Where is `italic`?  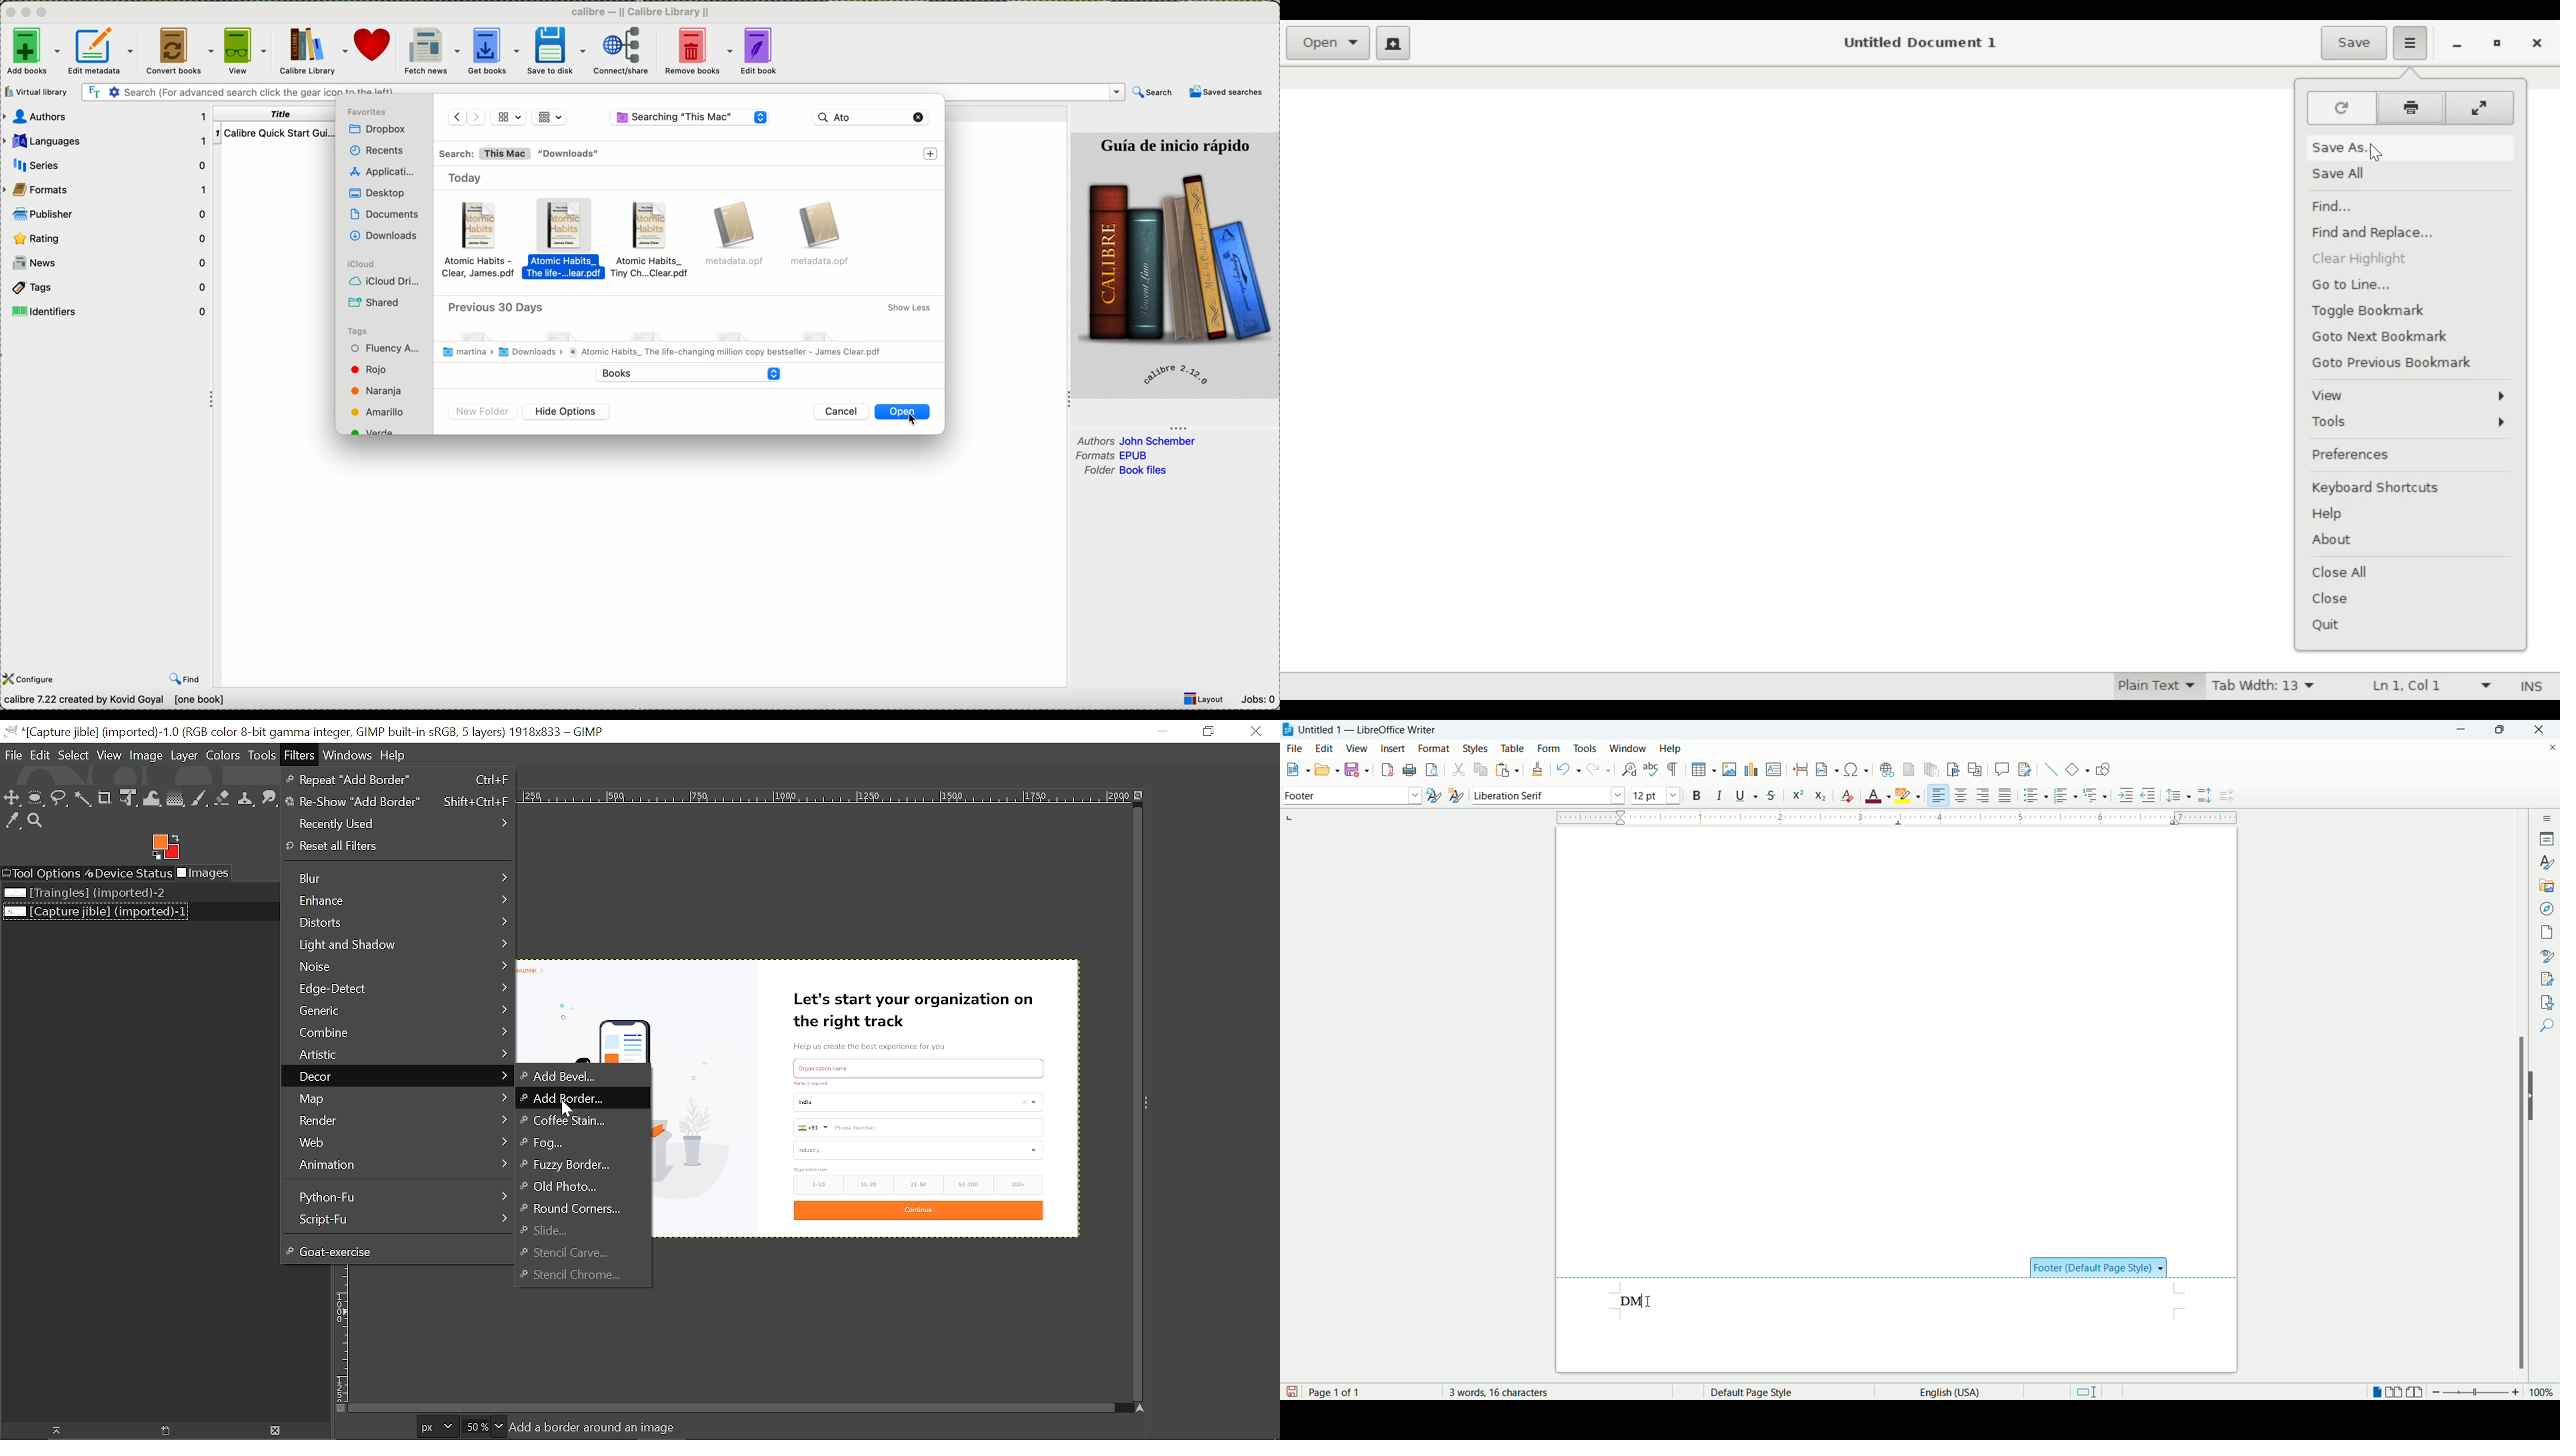 italic is located at coordinates (1720, 795).